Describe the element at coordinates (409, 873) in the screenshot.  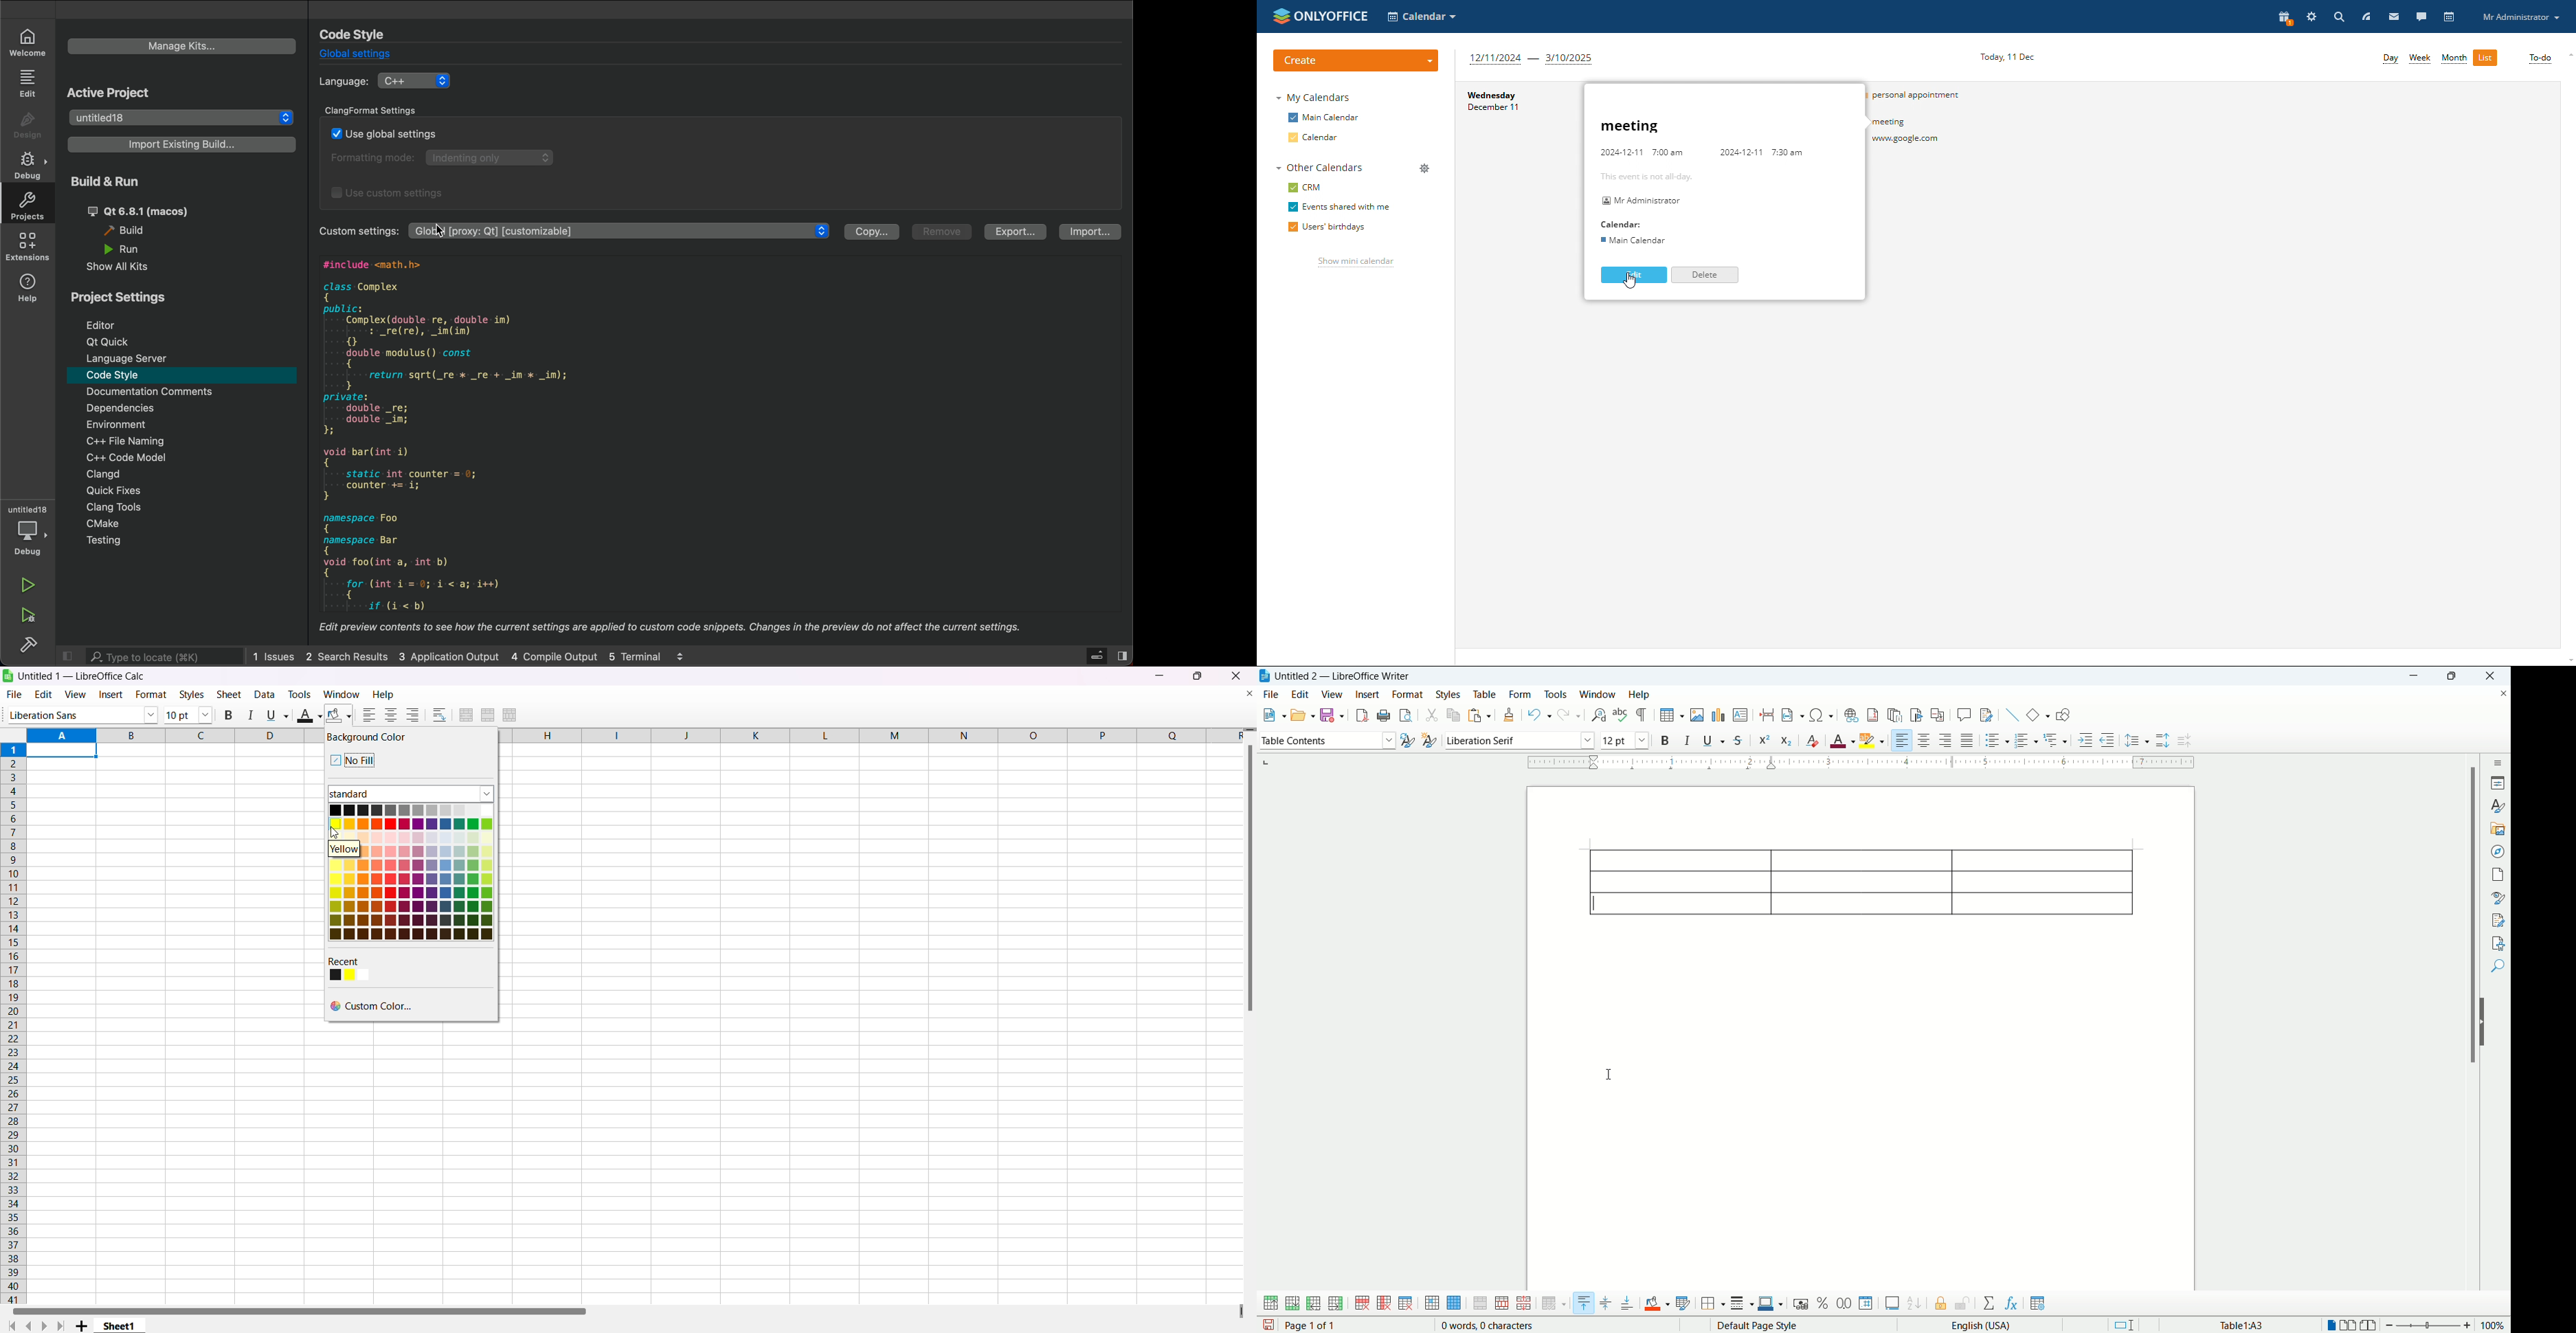
I see `color option` at that location.